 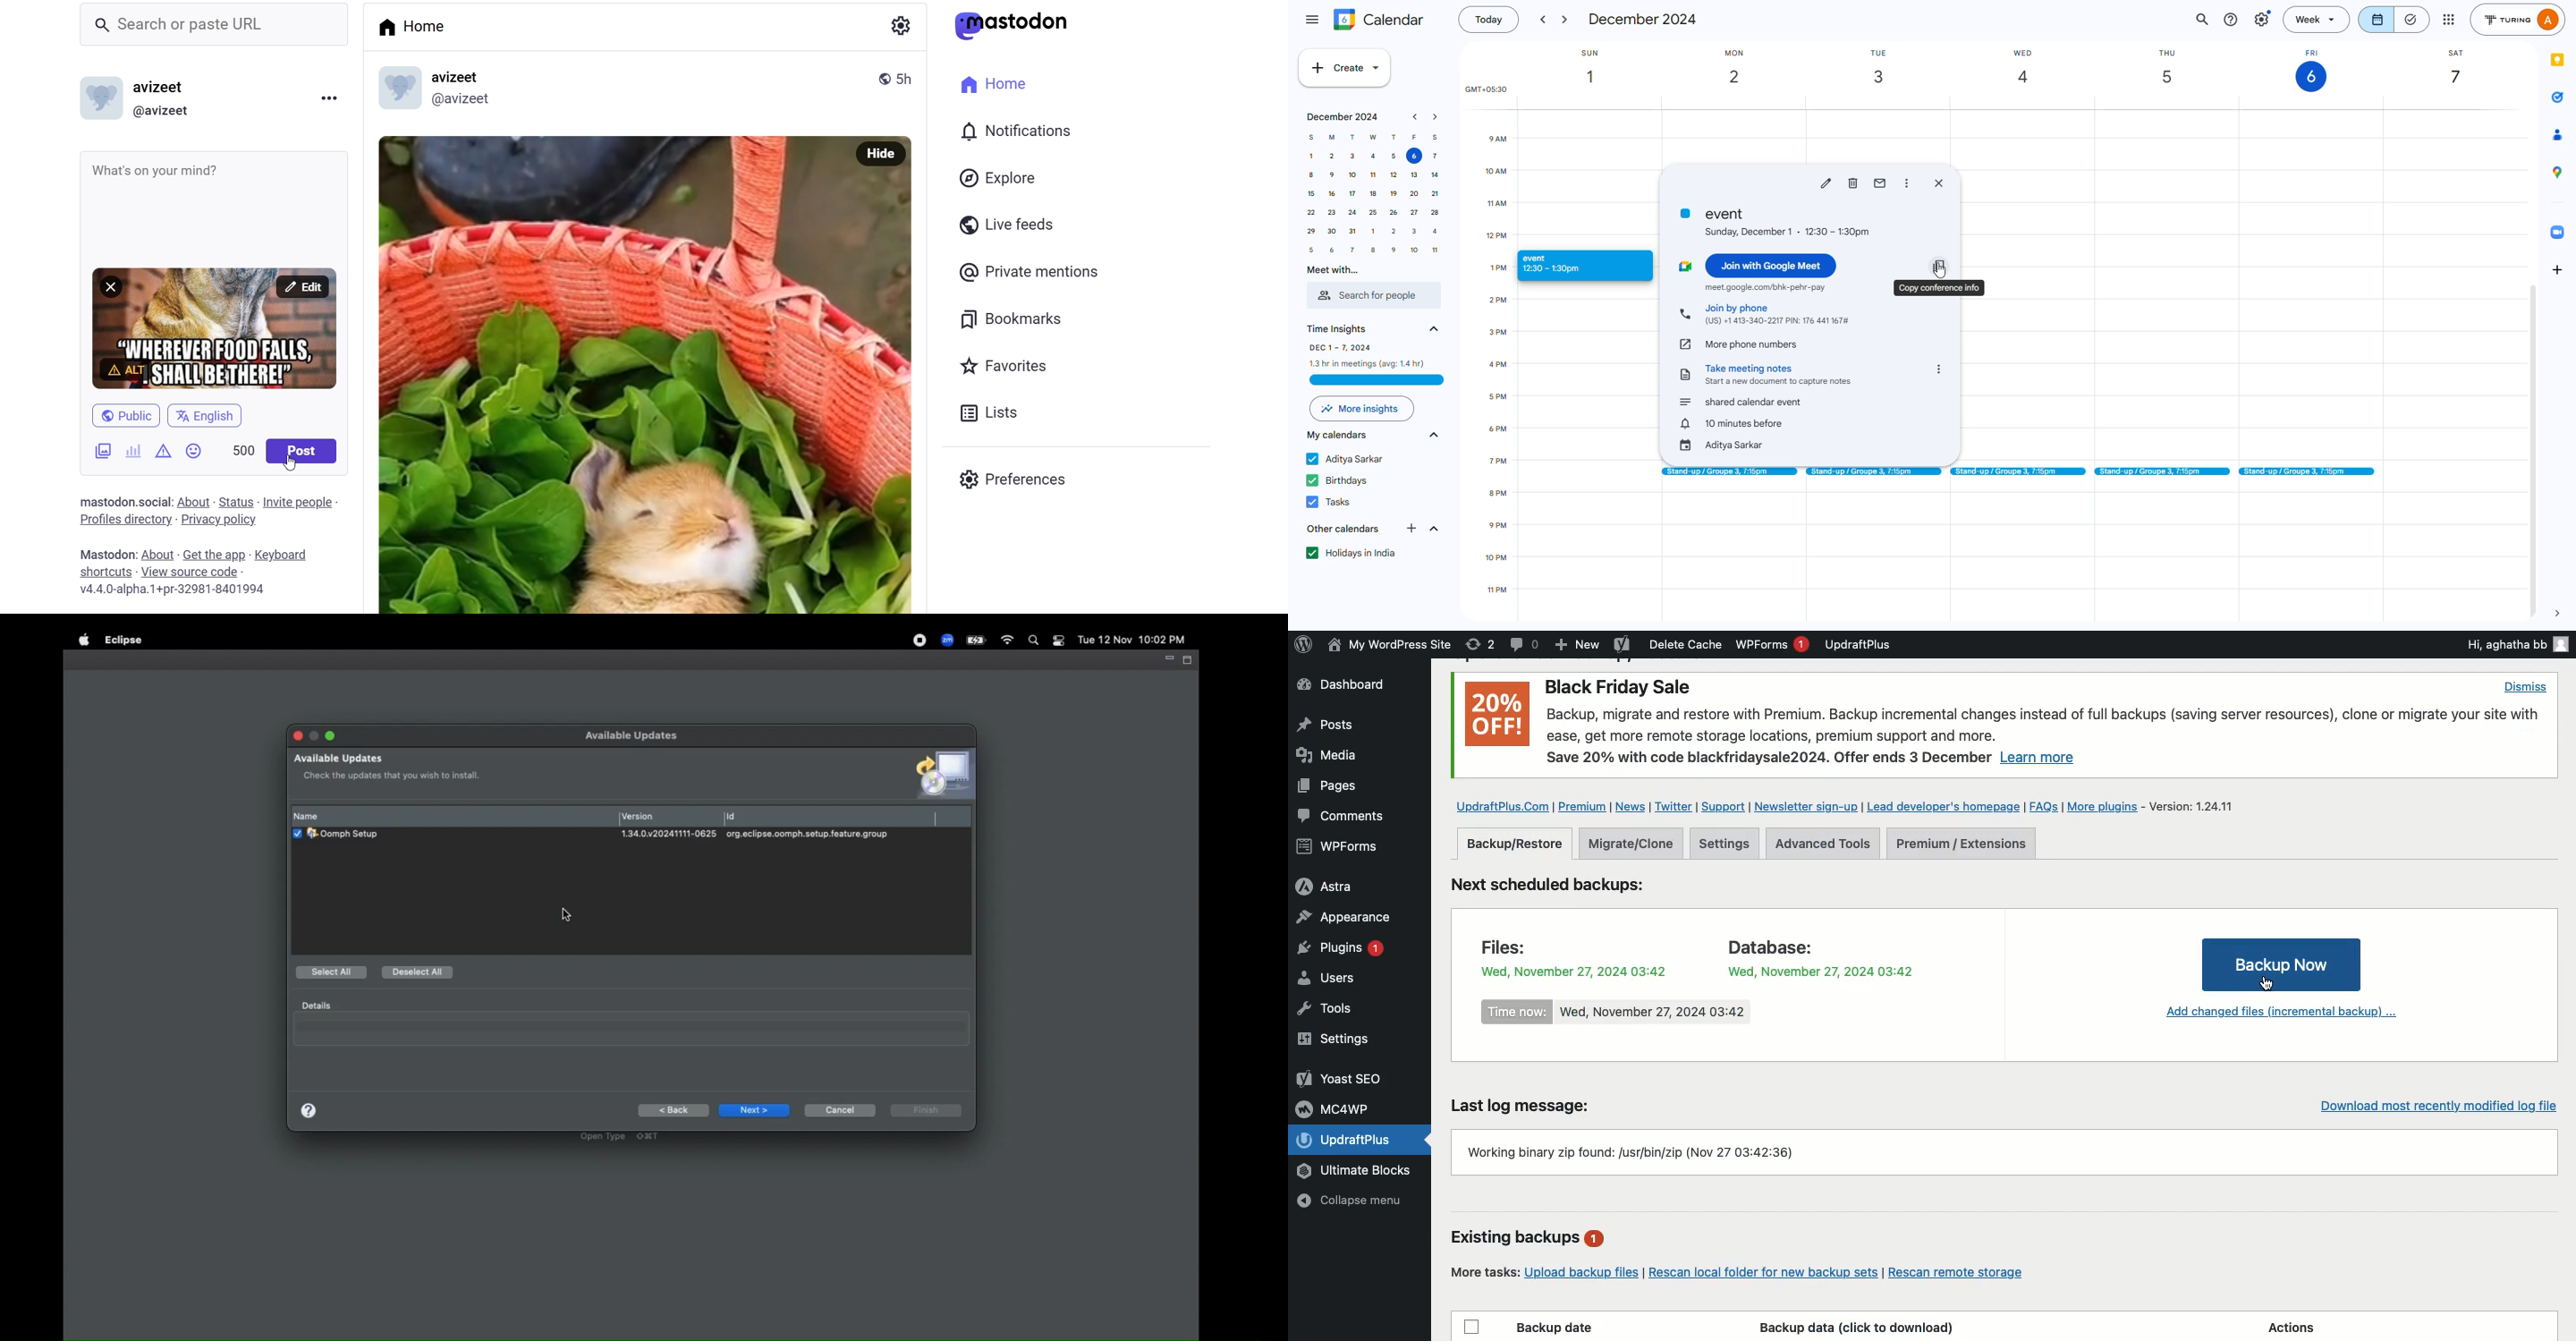 I want to click on Backup Now, so click(x=2281, y=963).